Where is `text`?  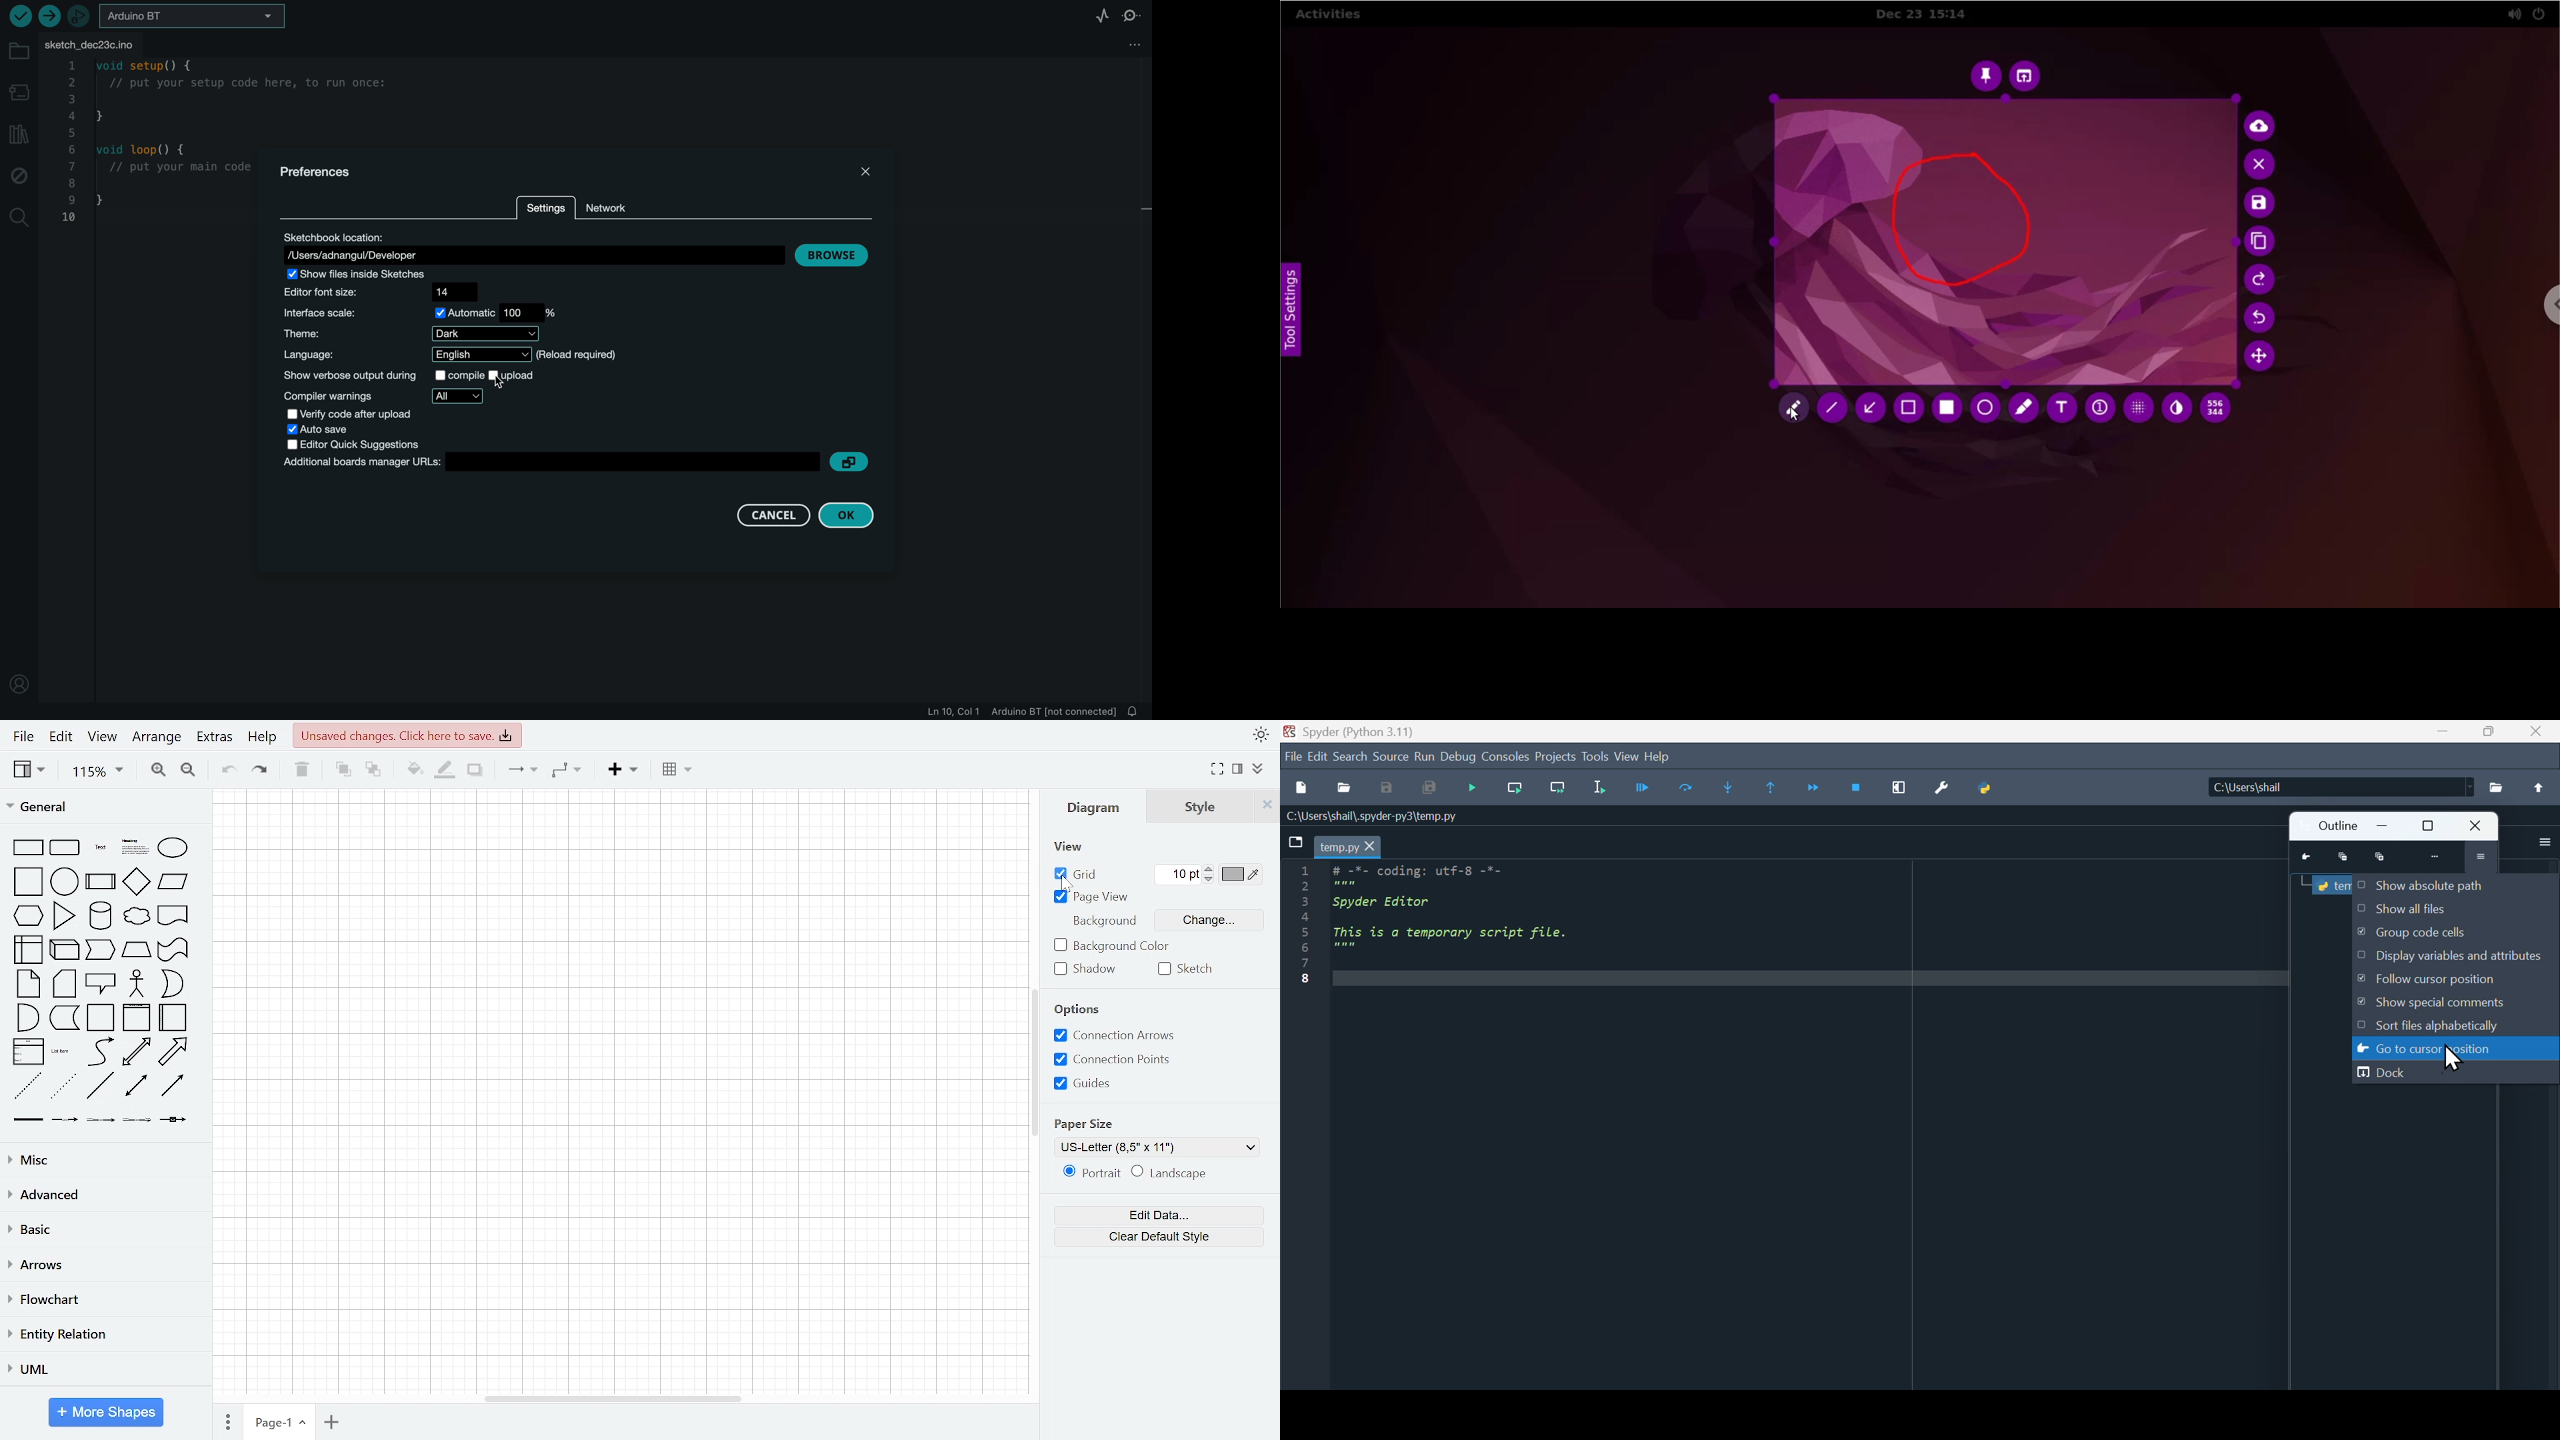
text is located at coordinates (99, 846).